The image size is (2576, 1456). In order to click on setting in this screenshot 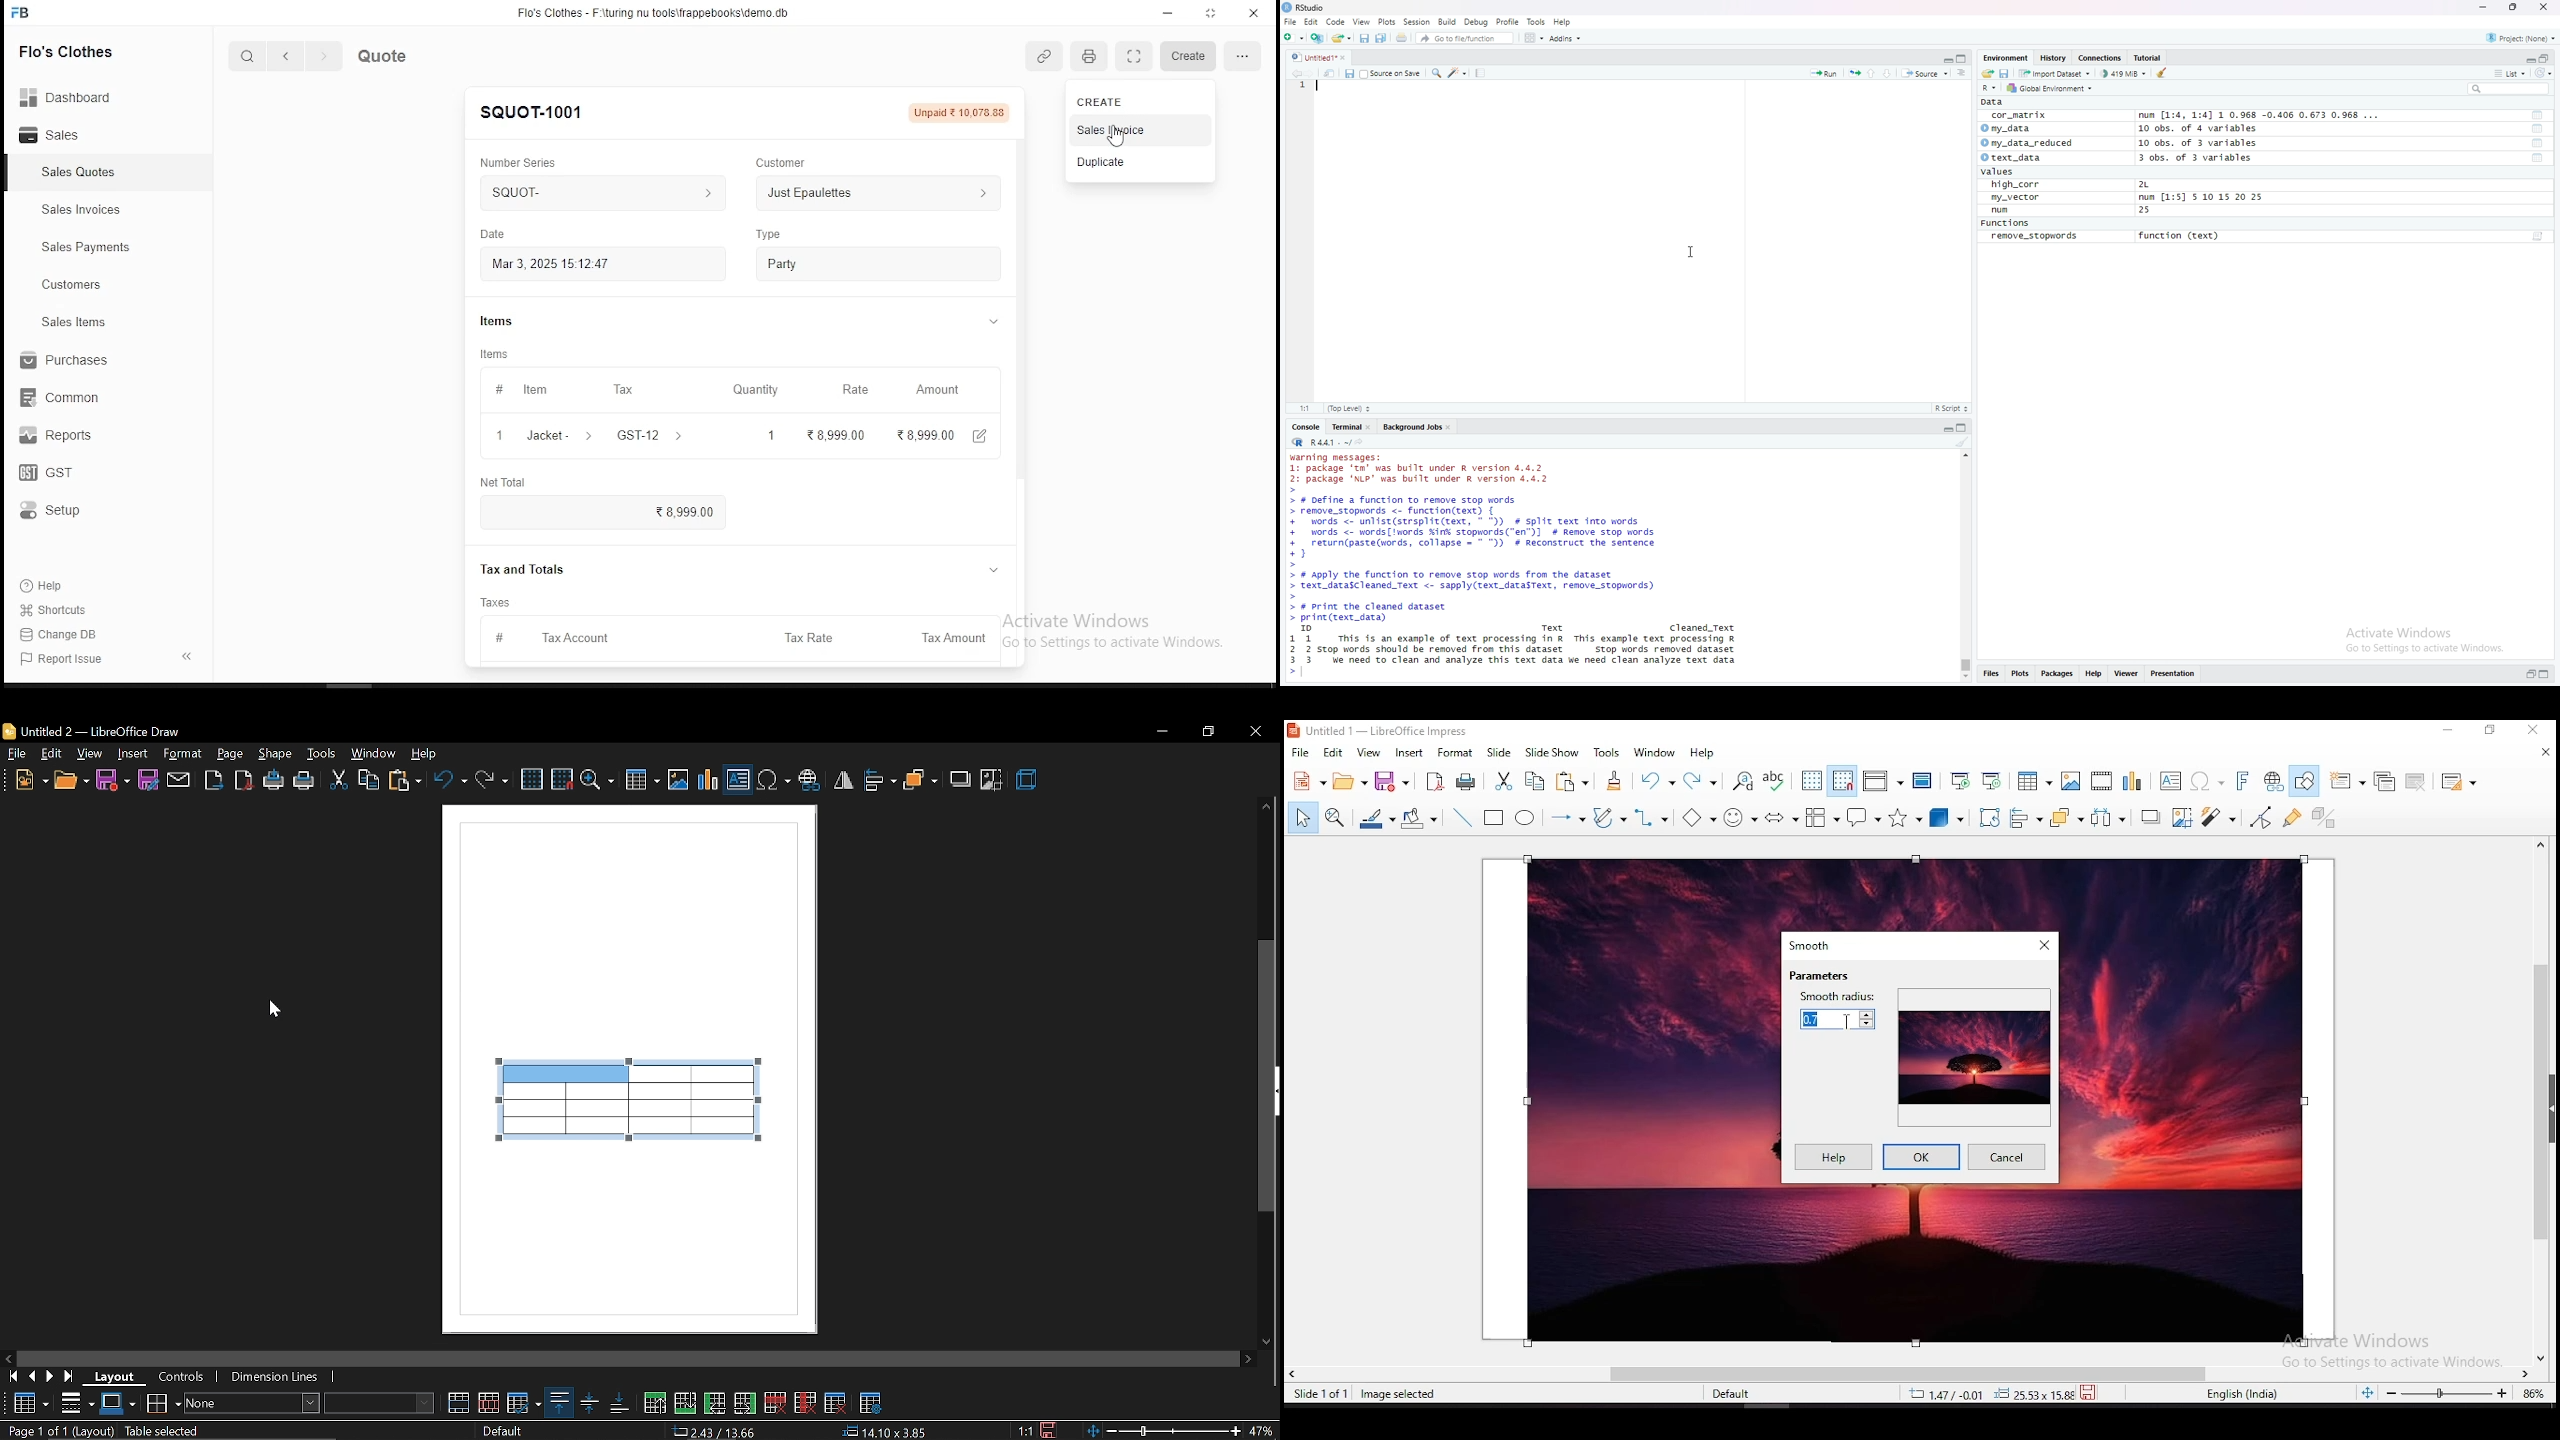, I will do `click(1238, 56)`.